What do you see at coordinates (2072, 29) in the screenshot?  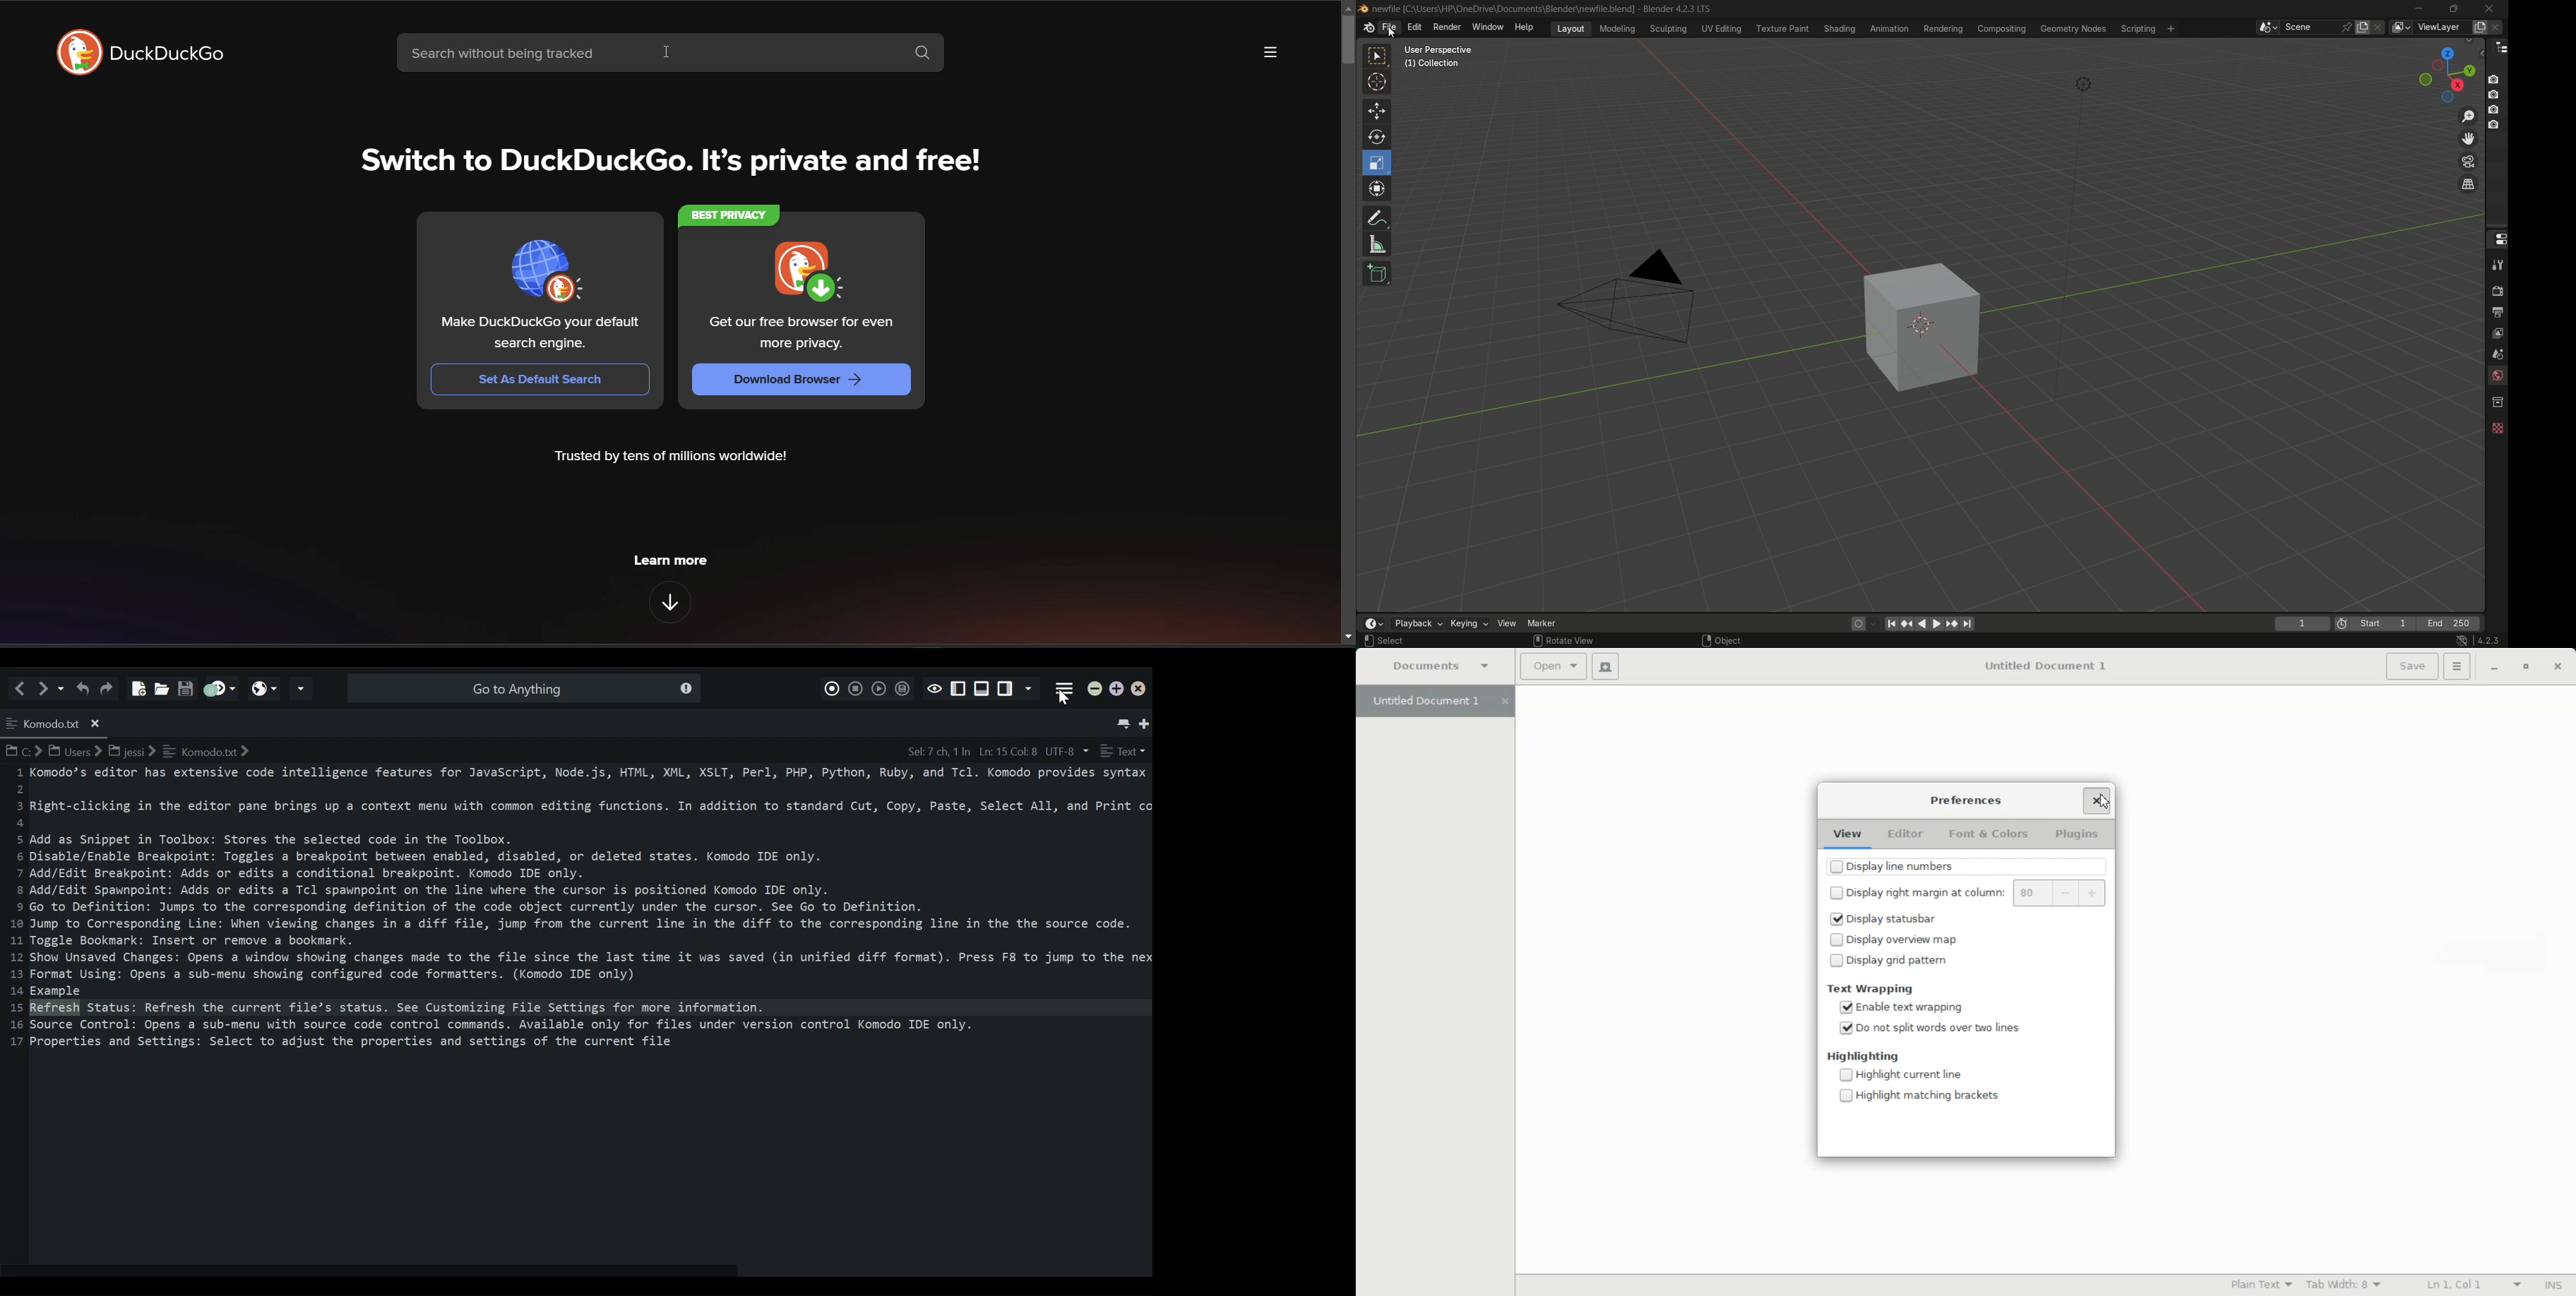 I see `geometry nodes menu` at bounding box center [2072, 29].